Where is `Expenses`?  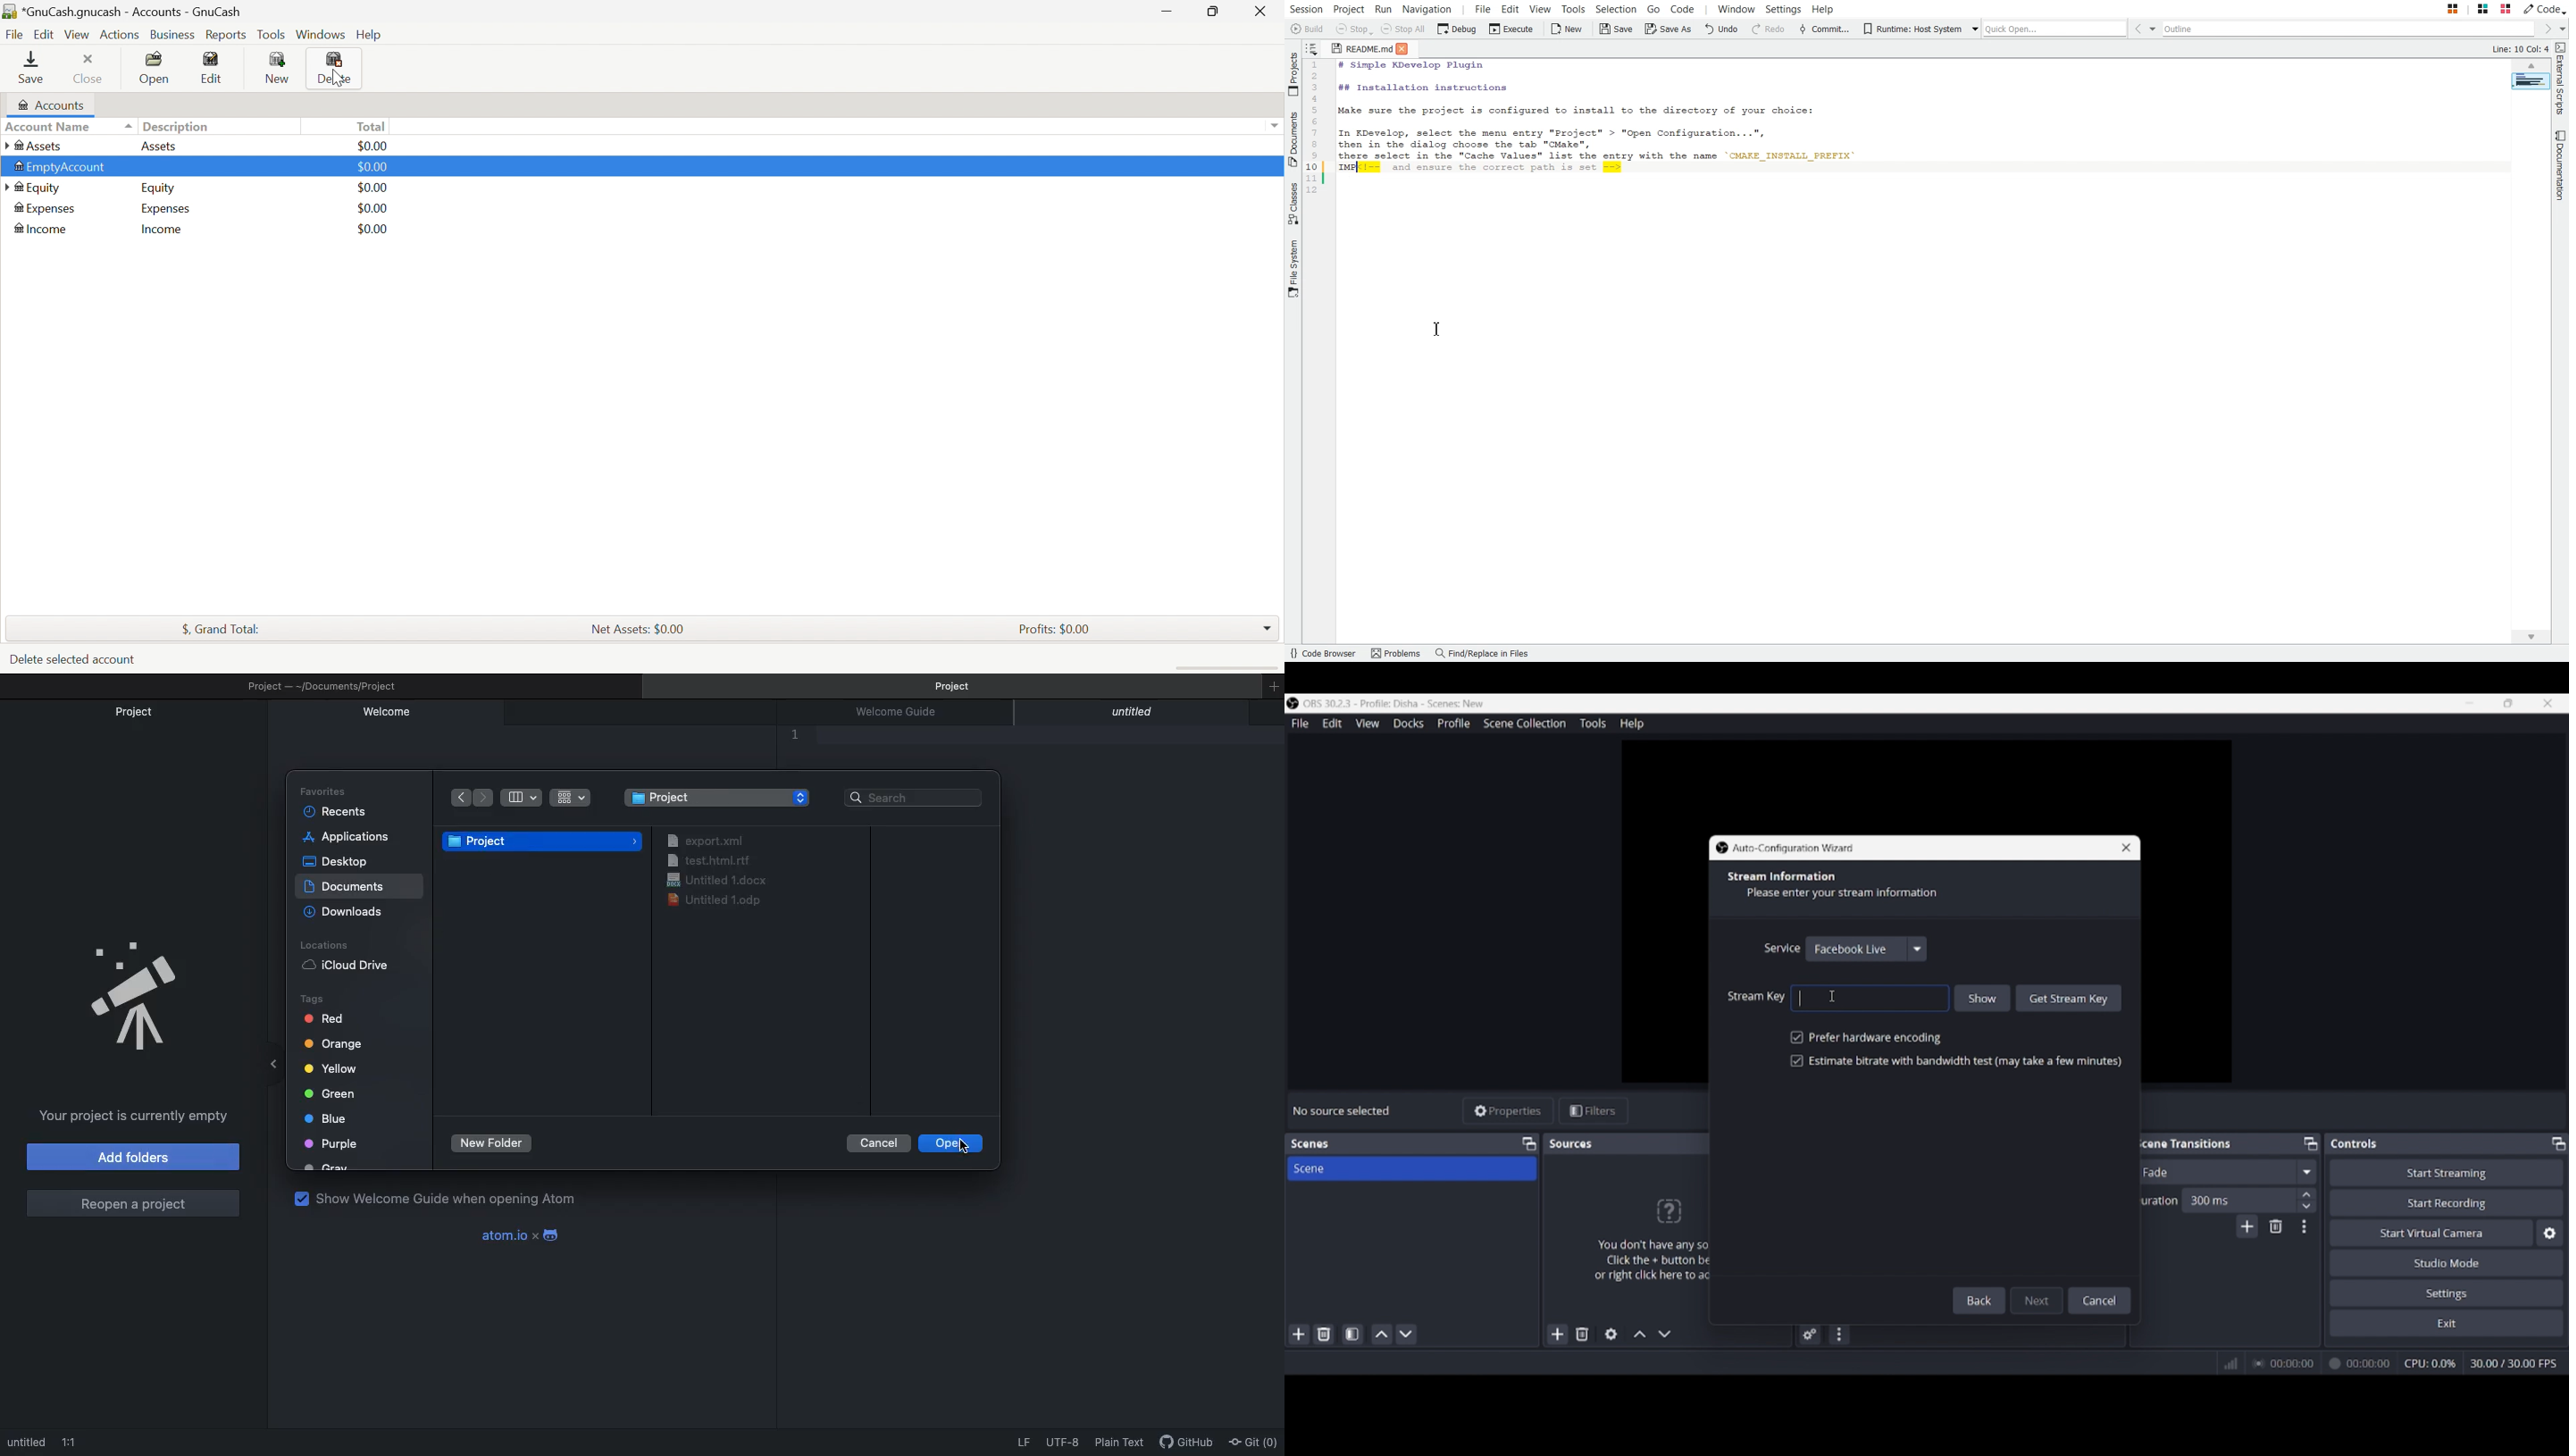 Expenses is located at coordinates (50, 209).